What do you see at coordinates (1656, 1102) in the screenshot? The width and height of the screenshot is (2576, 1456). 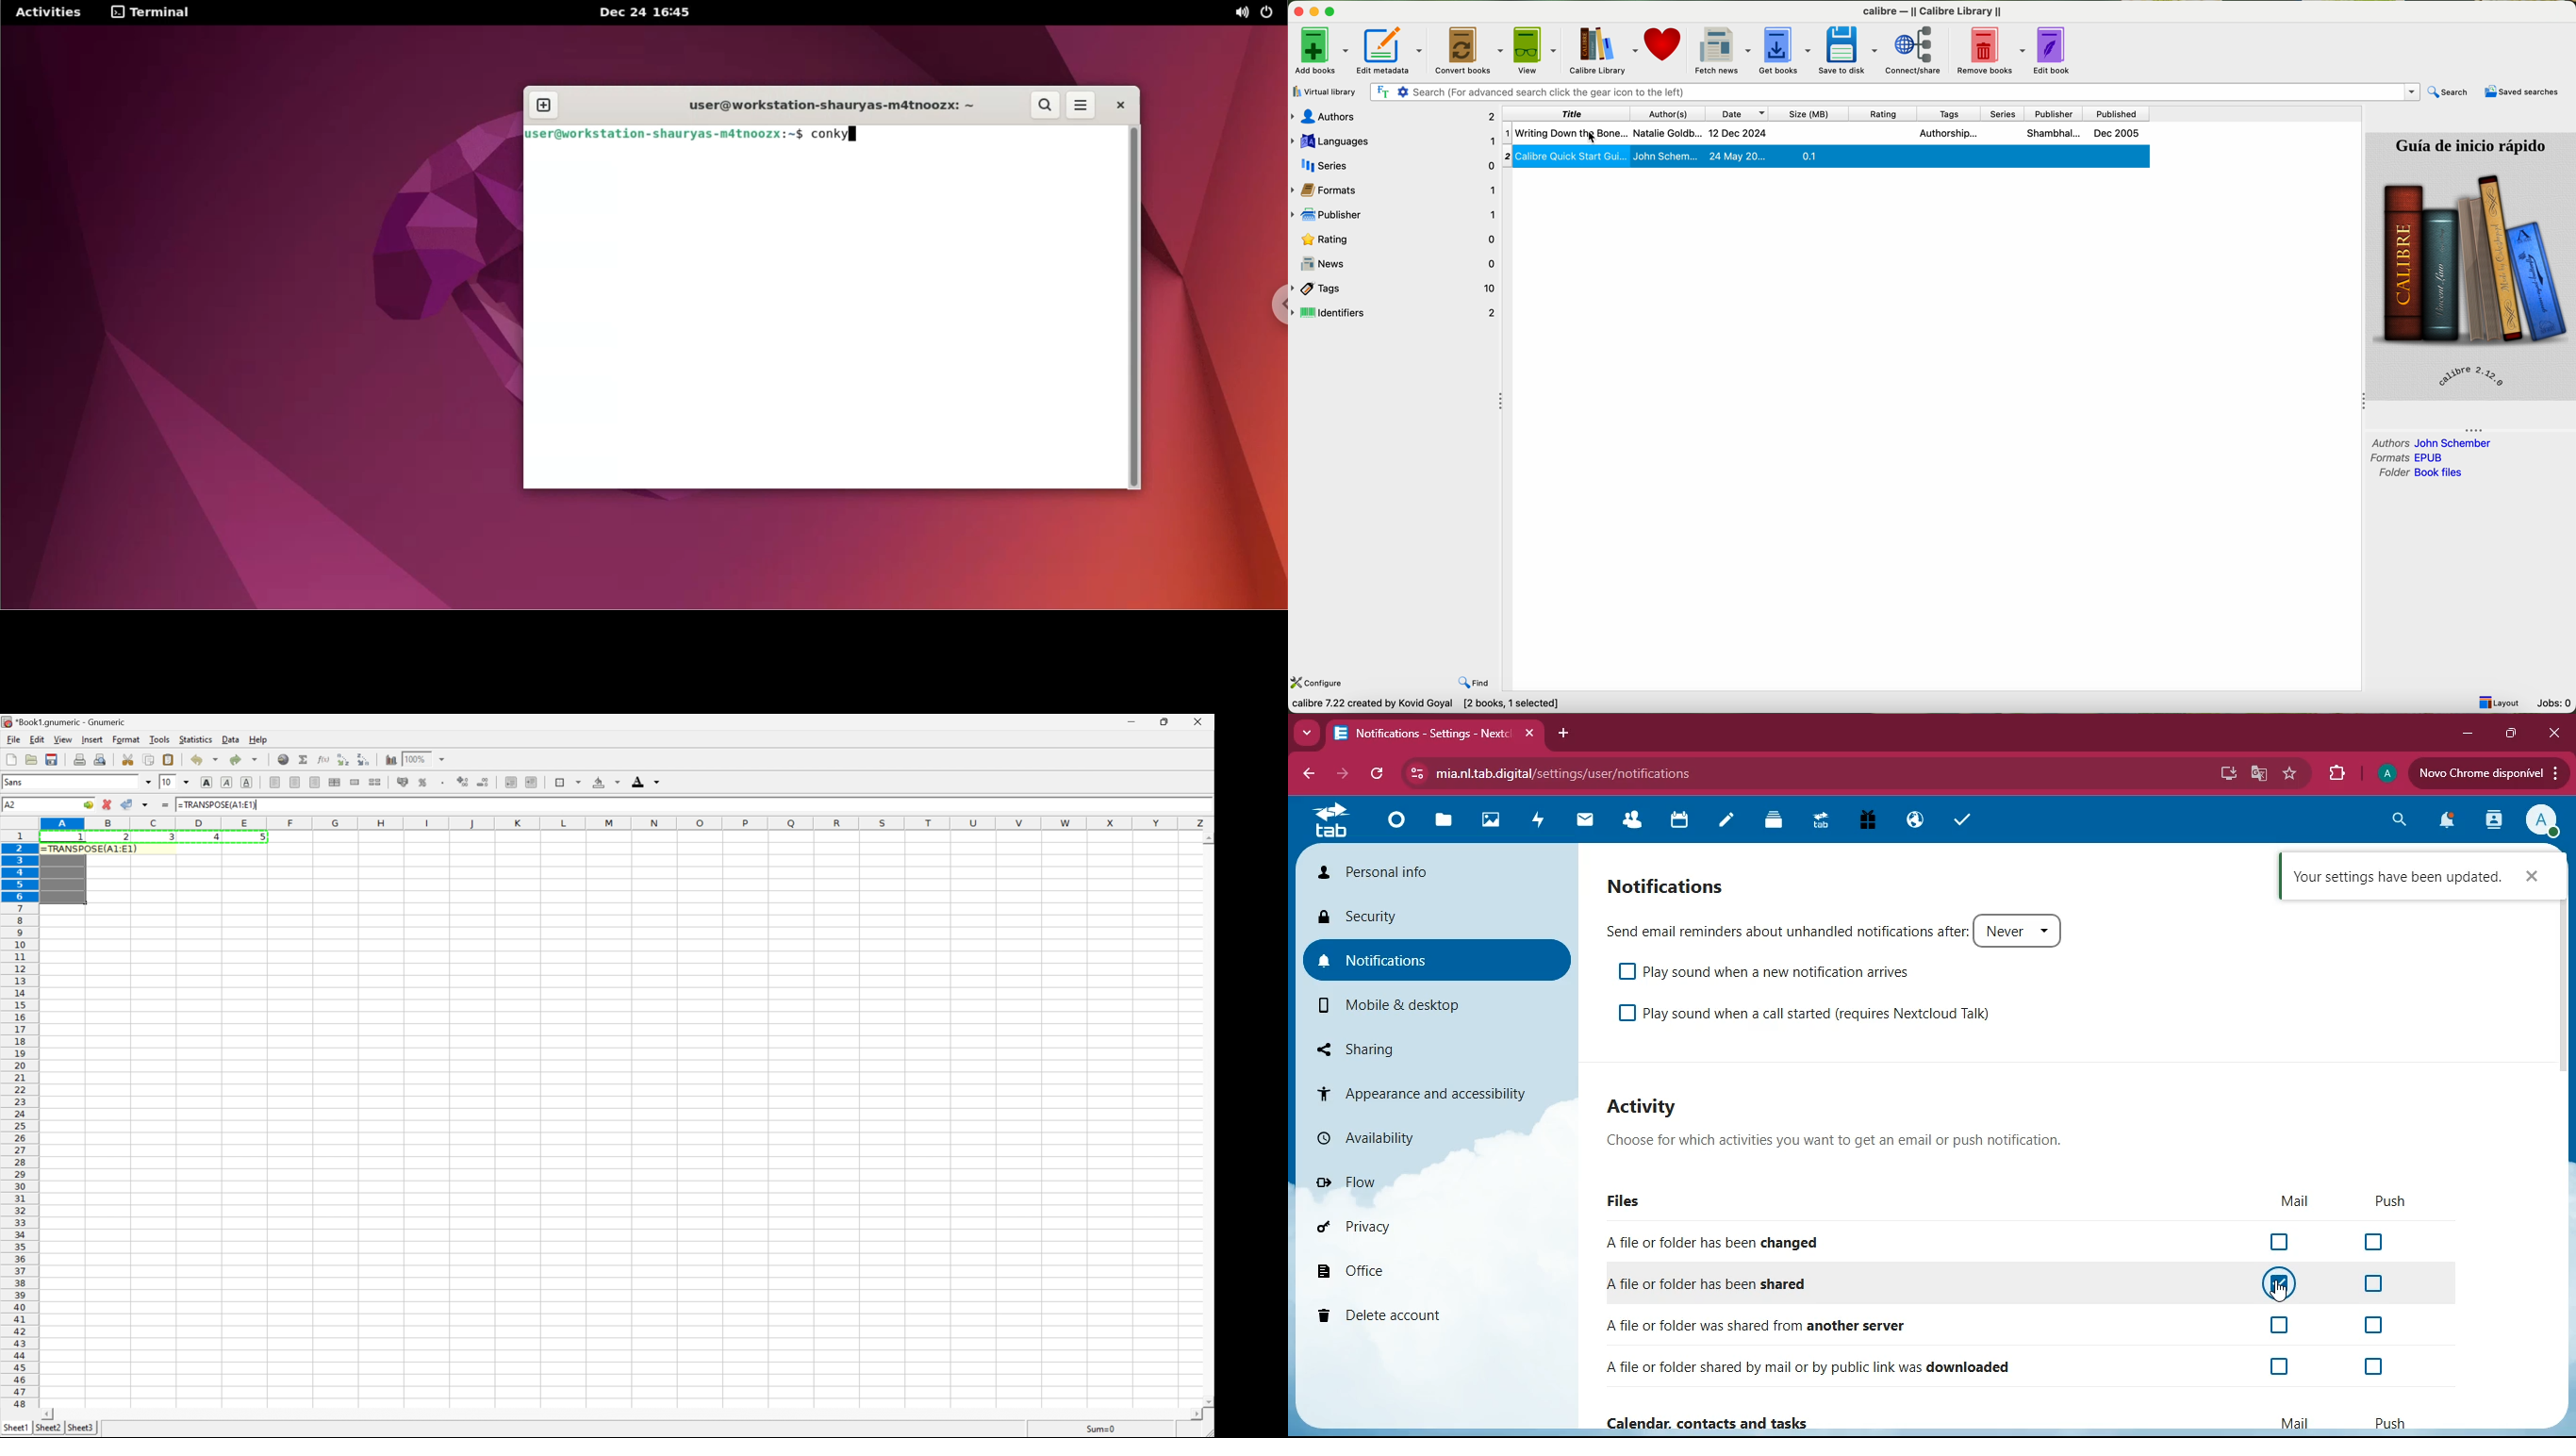 I see `activity` at bounding box center [1656, 1102].